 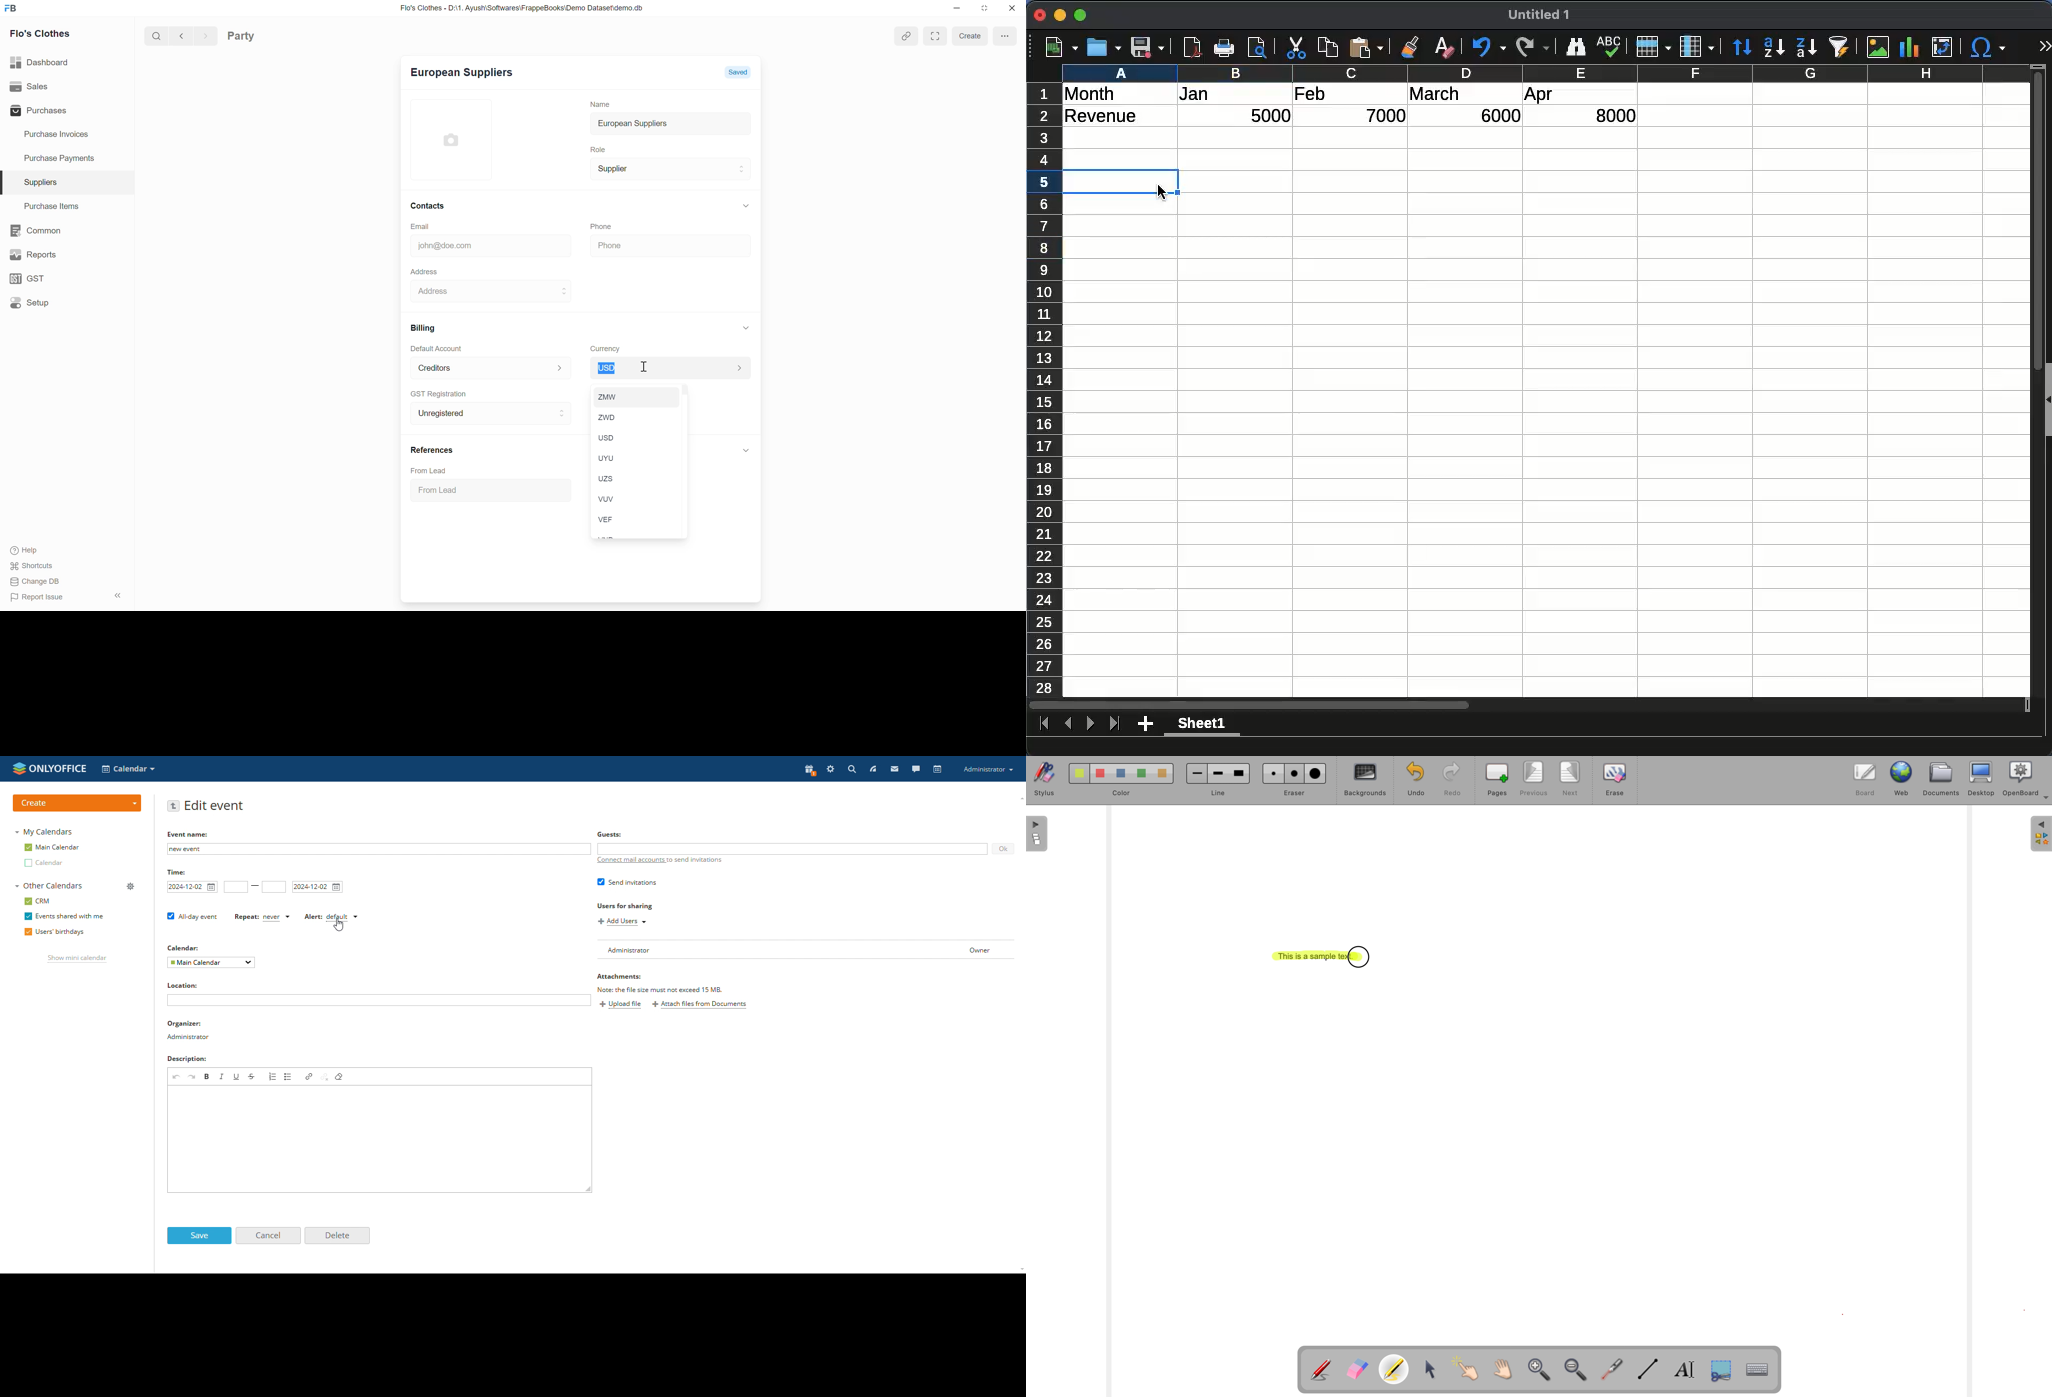 I want to click on upload file, so click(x=621, y=1006).